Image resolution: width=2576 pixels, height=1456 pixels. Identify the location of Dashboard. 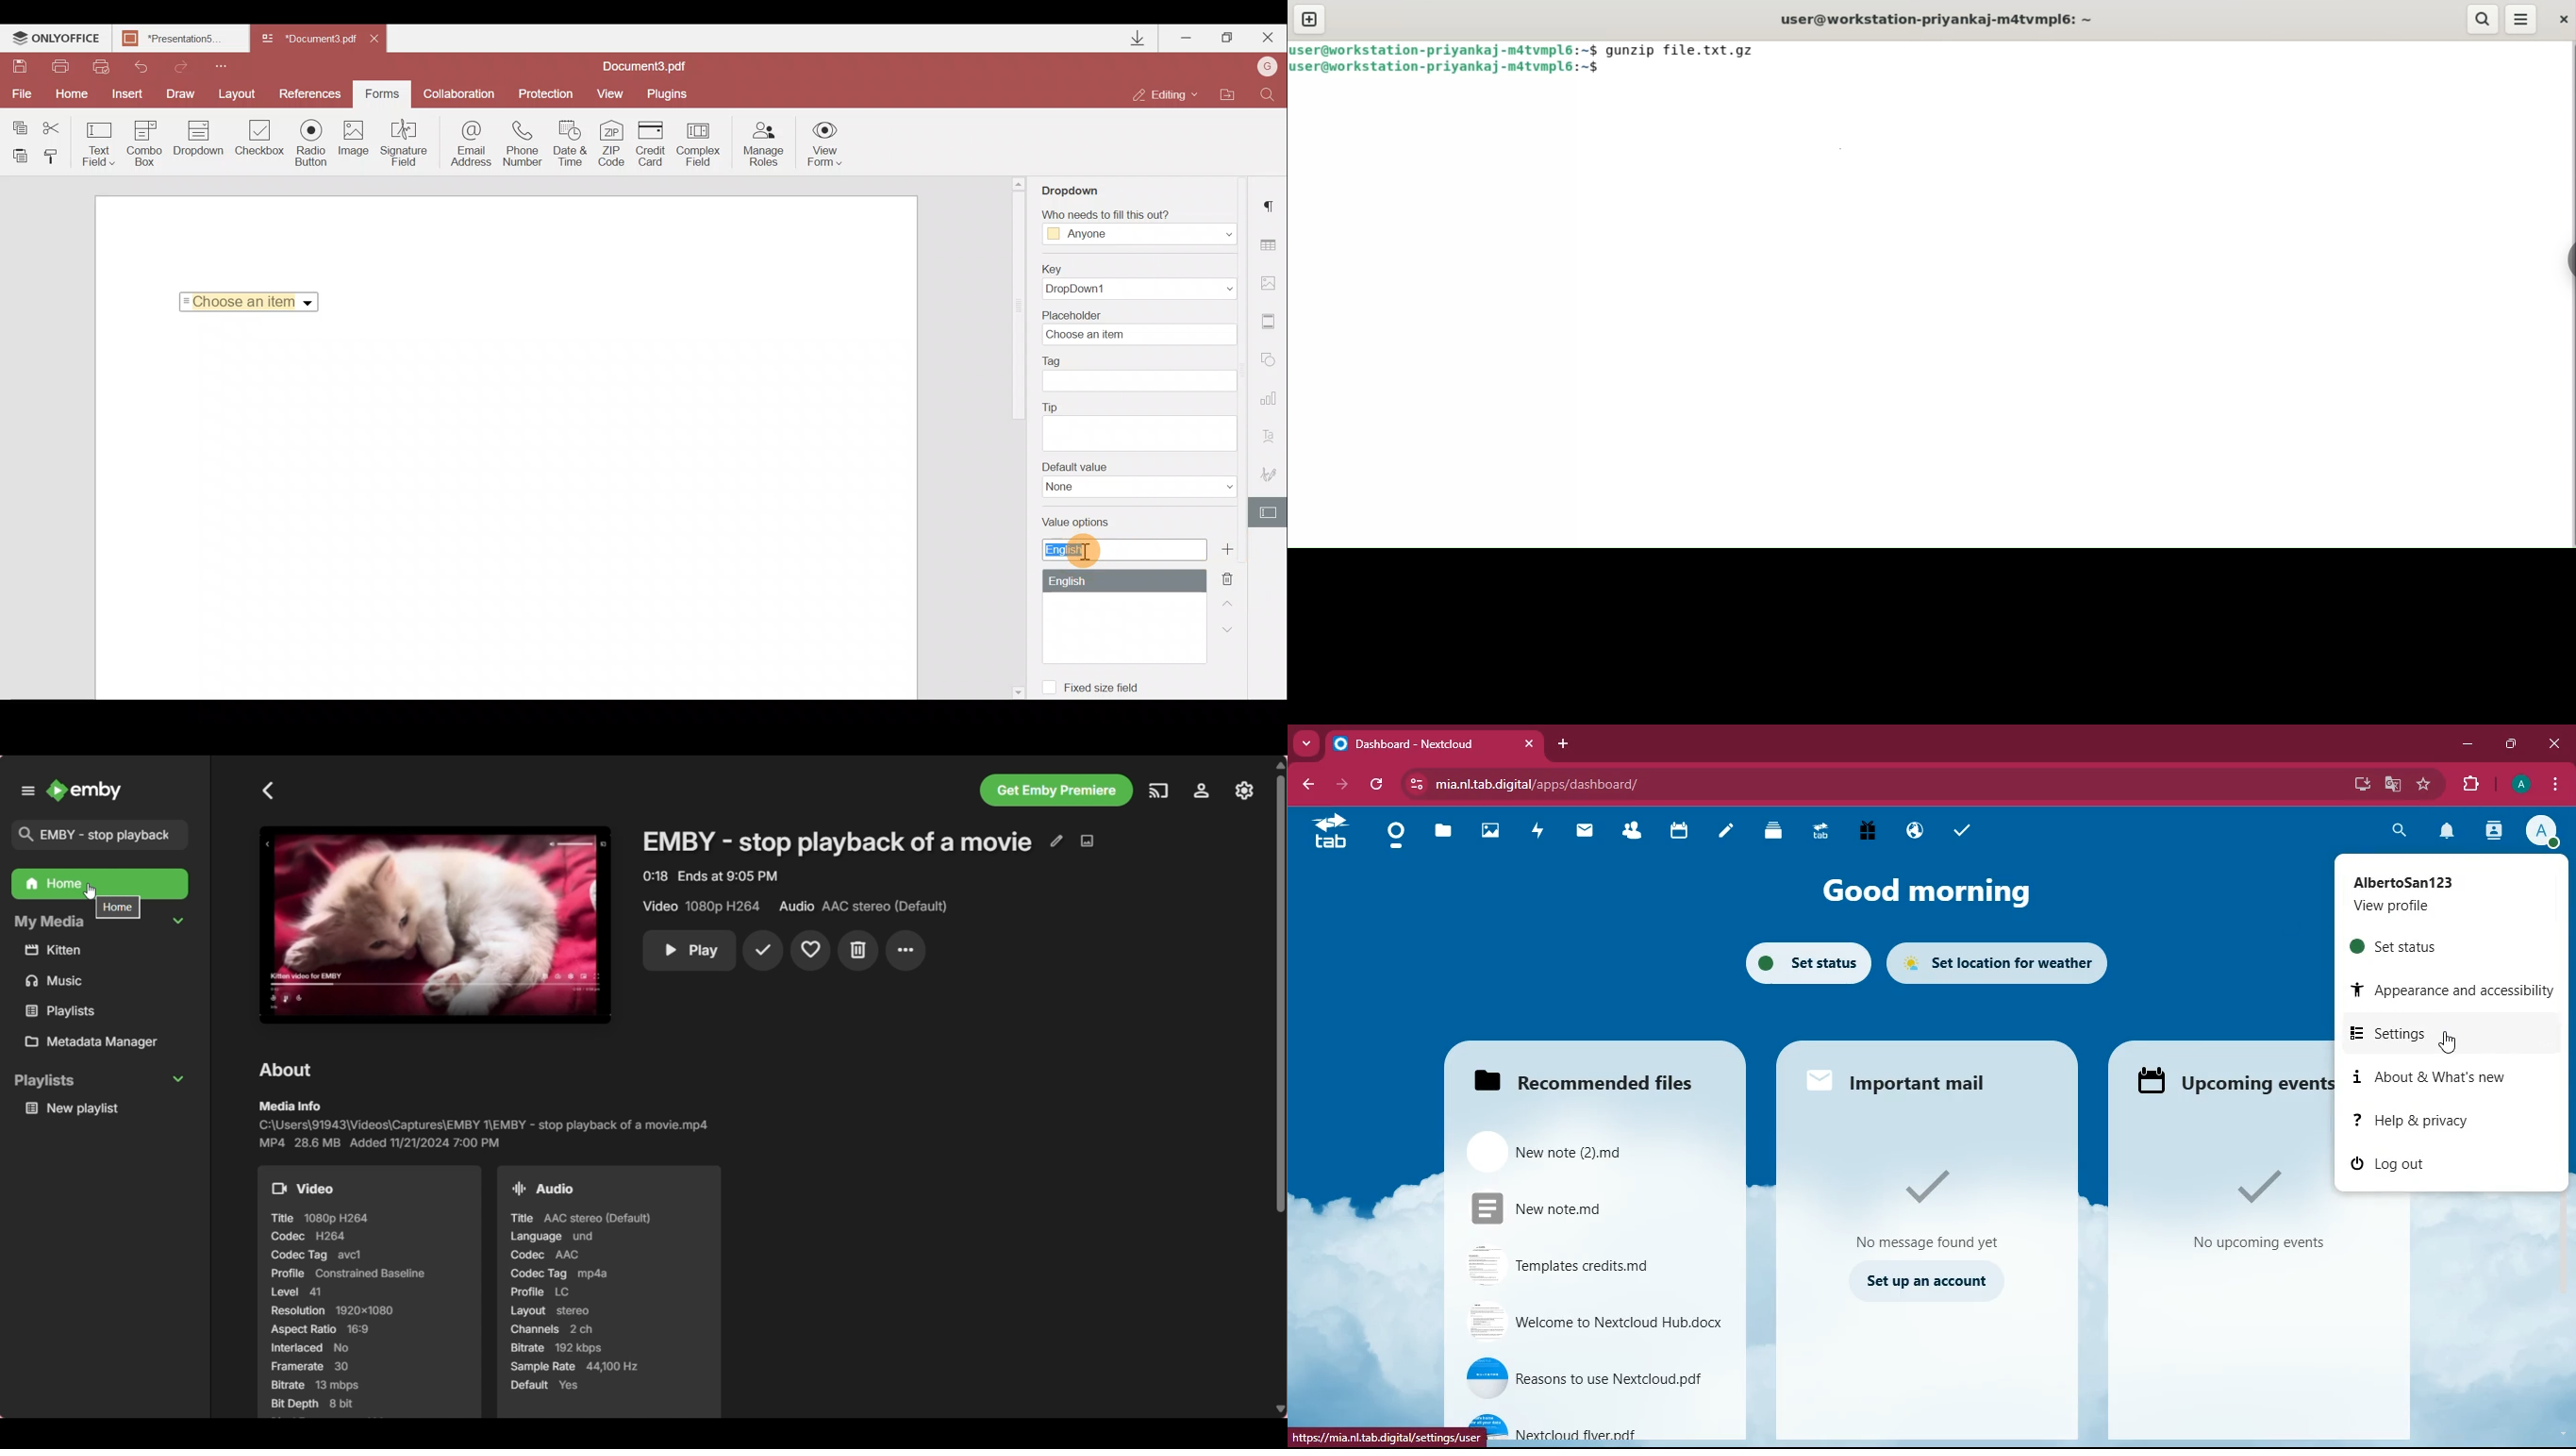
(1400, 837).